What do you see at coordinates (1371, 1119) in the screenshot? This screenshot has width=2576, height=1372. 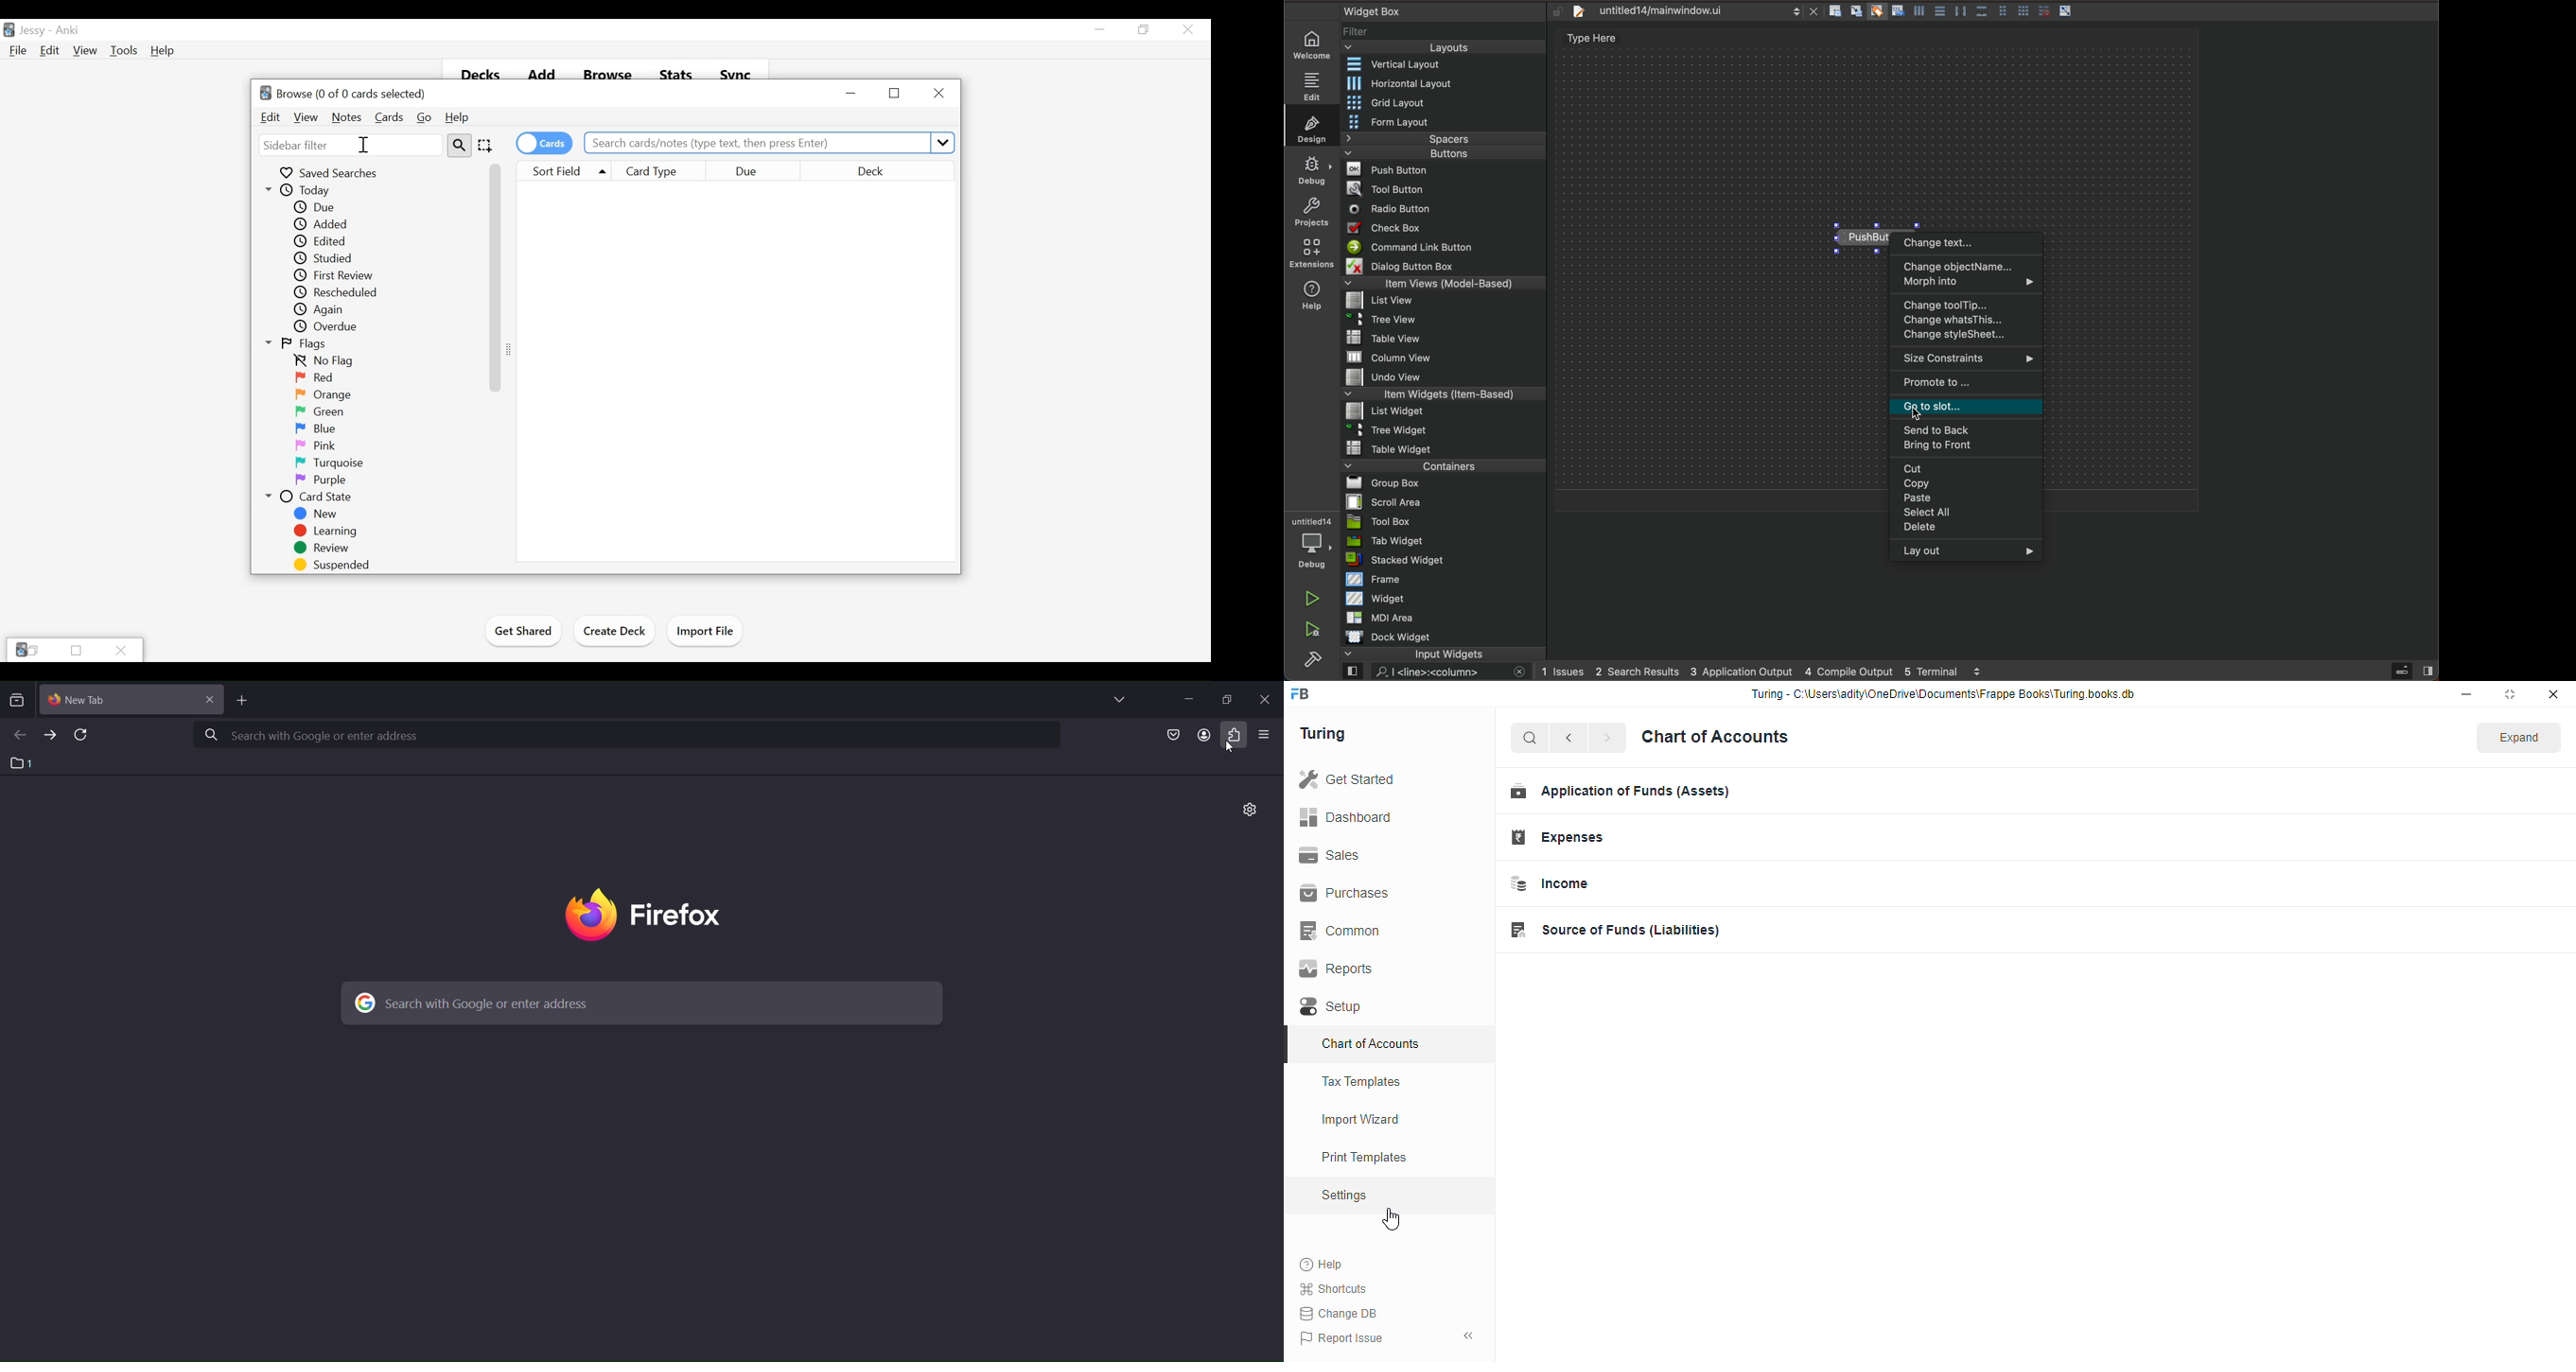 I see `Import Wizard` at bounding box center [1371, 1119].